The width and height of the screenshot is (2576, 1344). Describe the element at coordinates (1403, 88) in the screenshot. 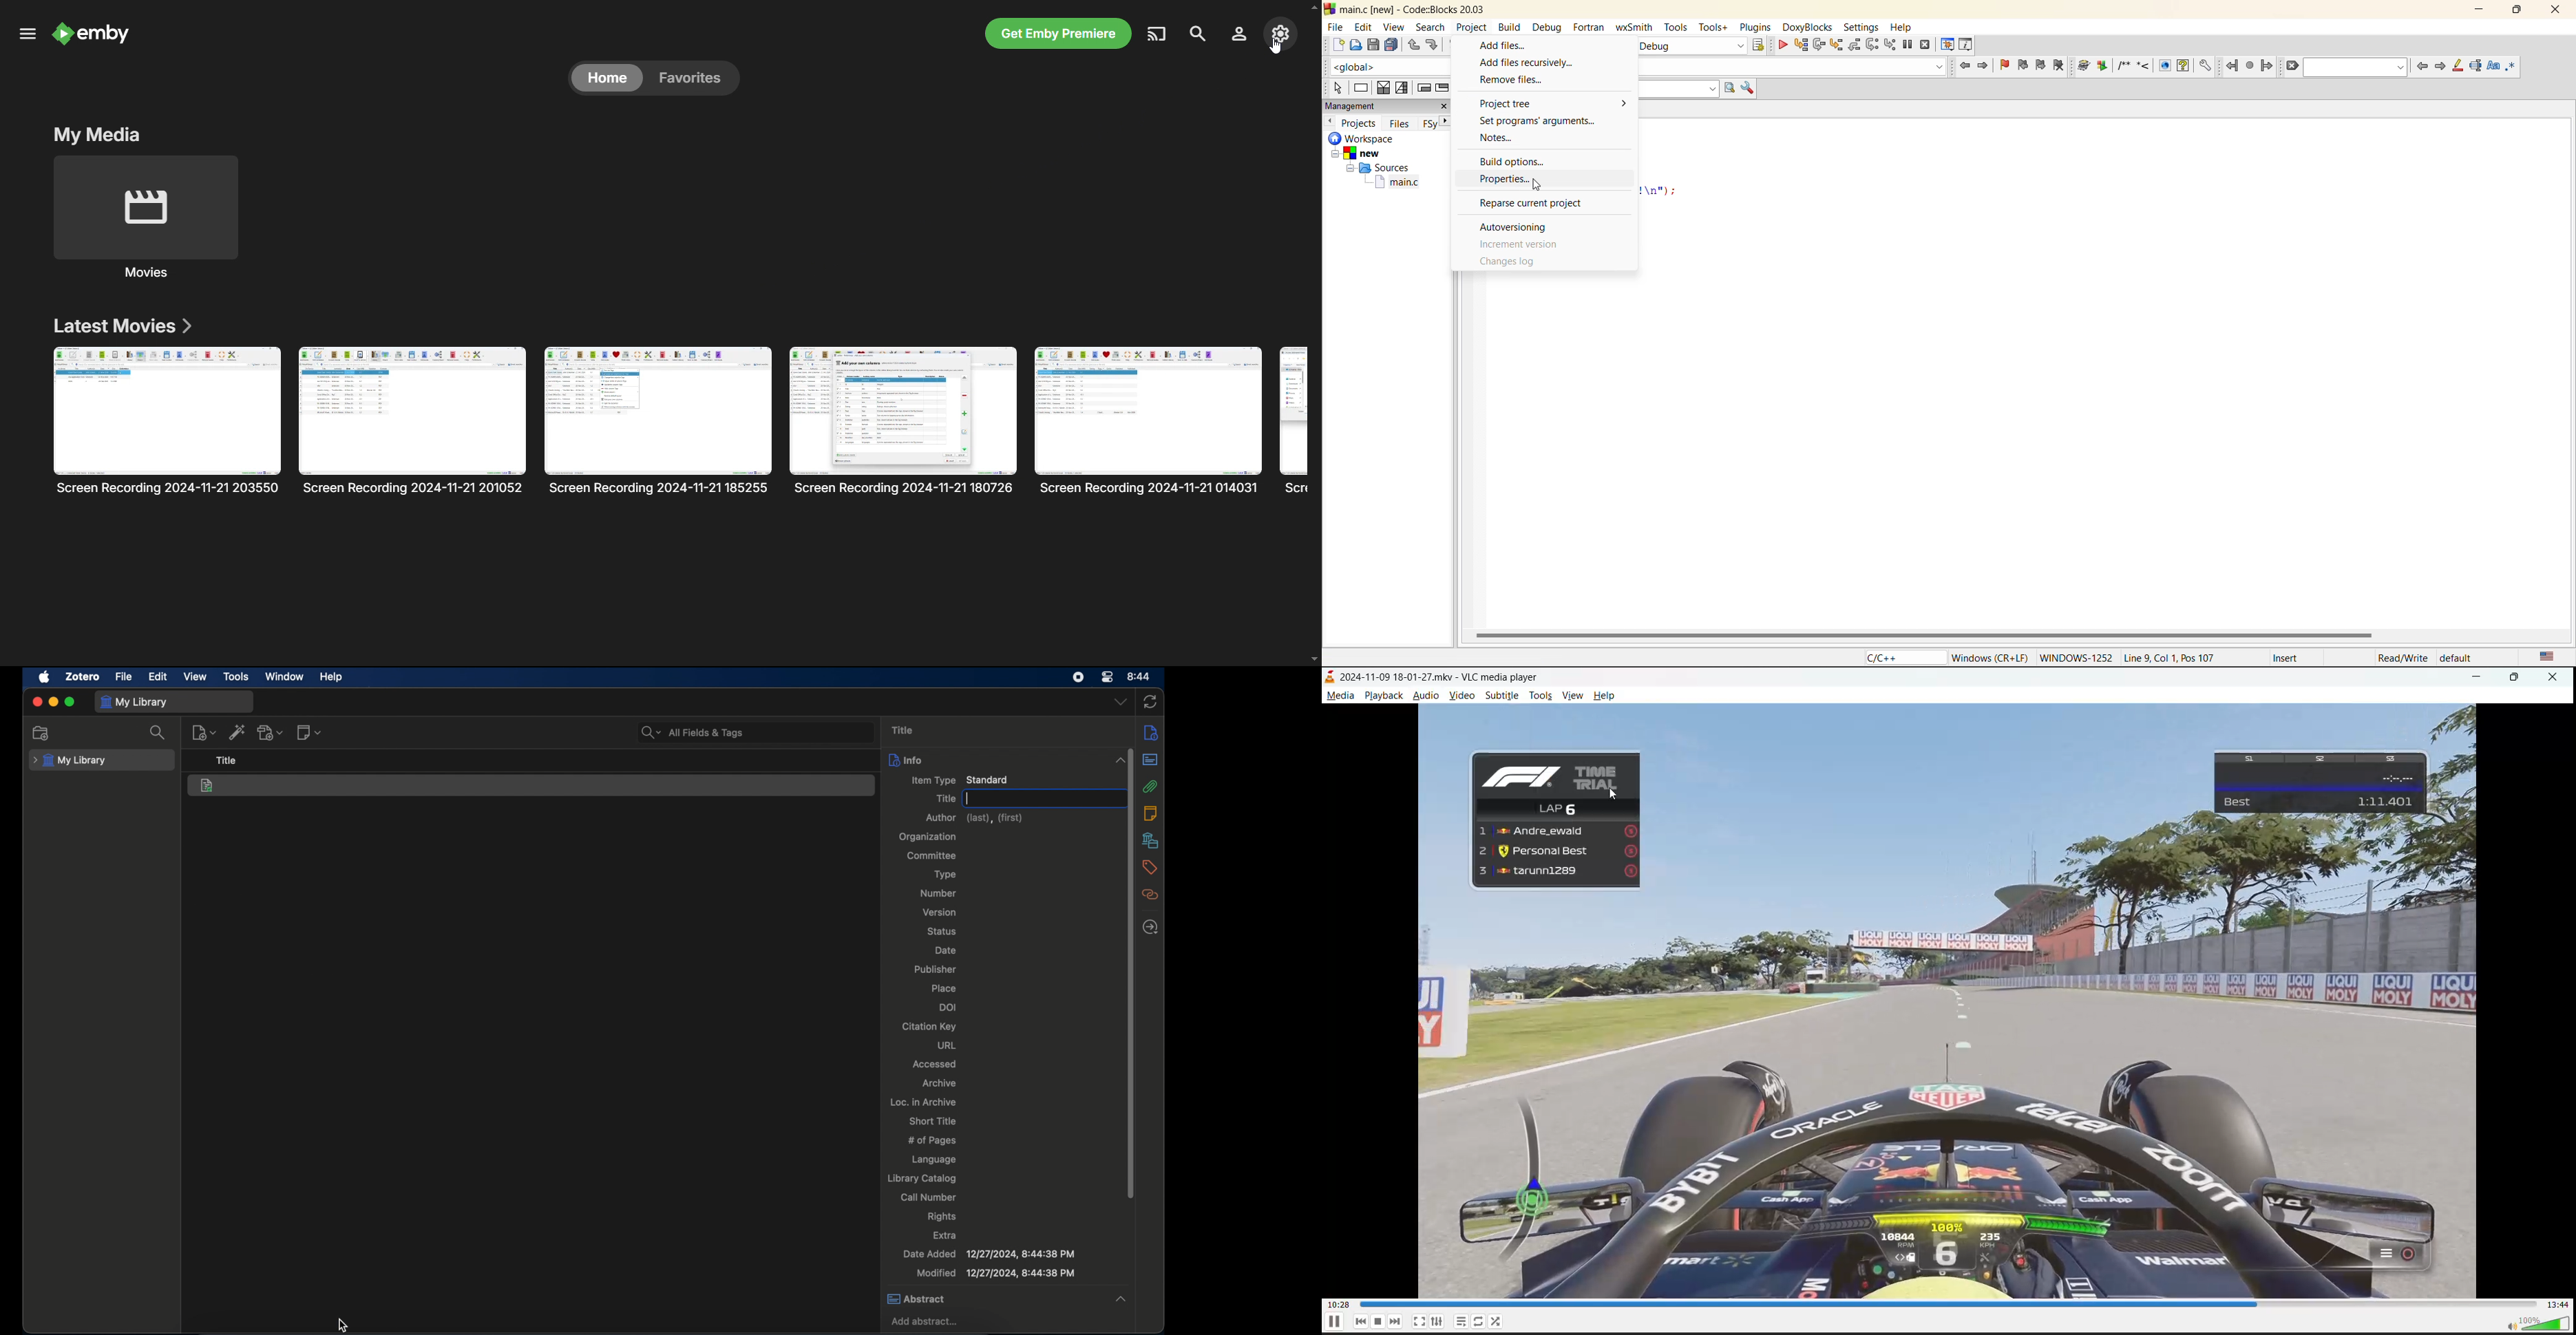

I see `selection` at that location.